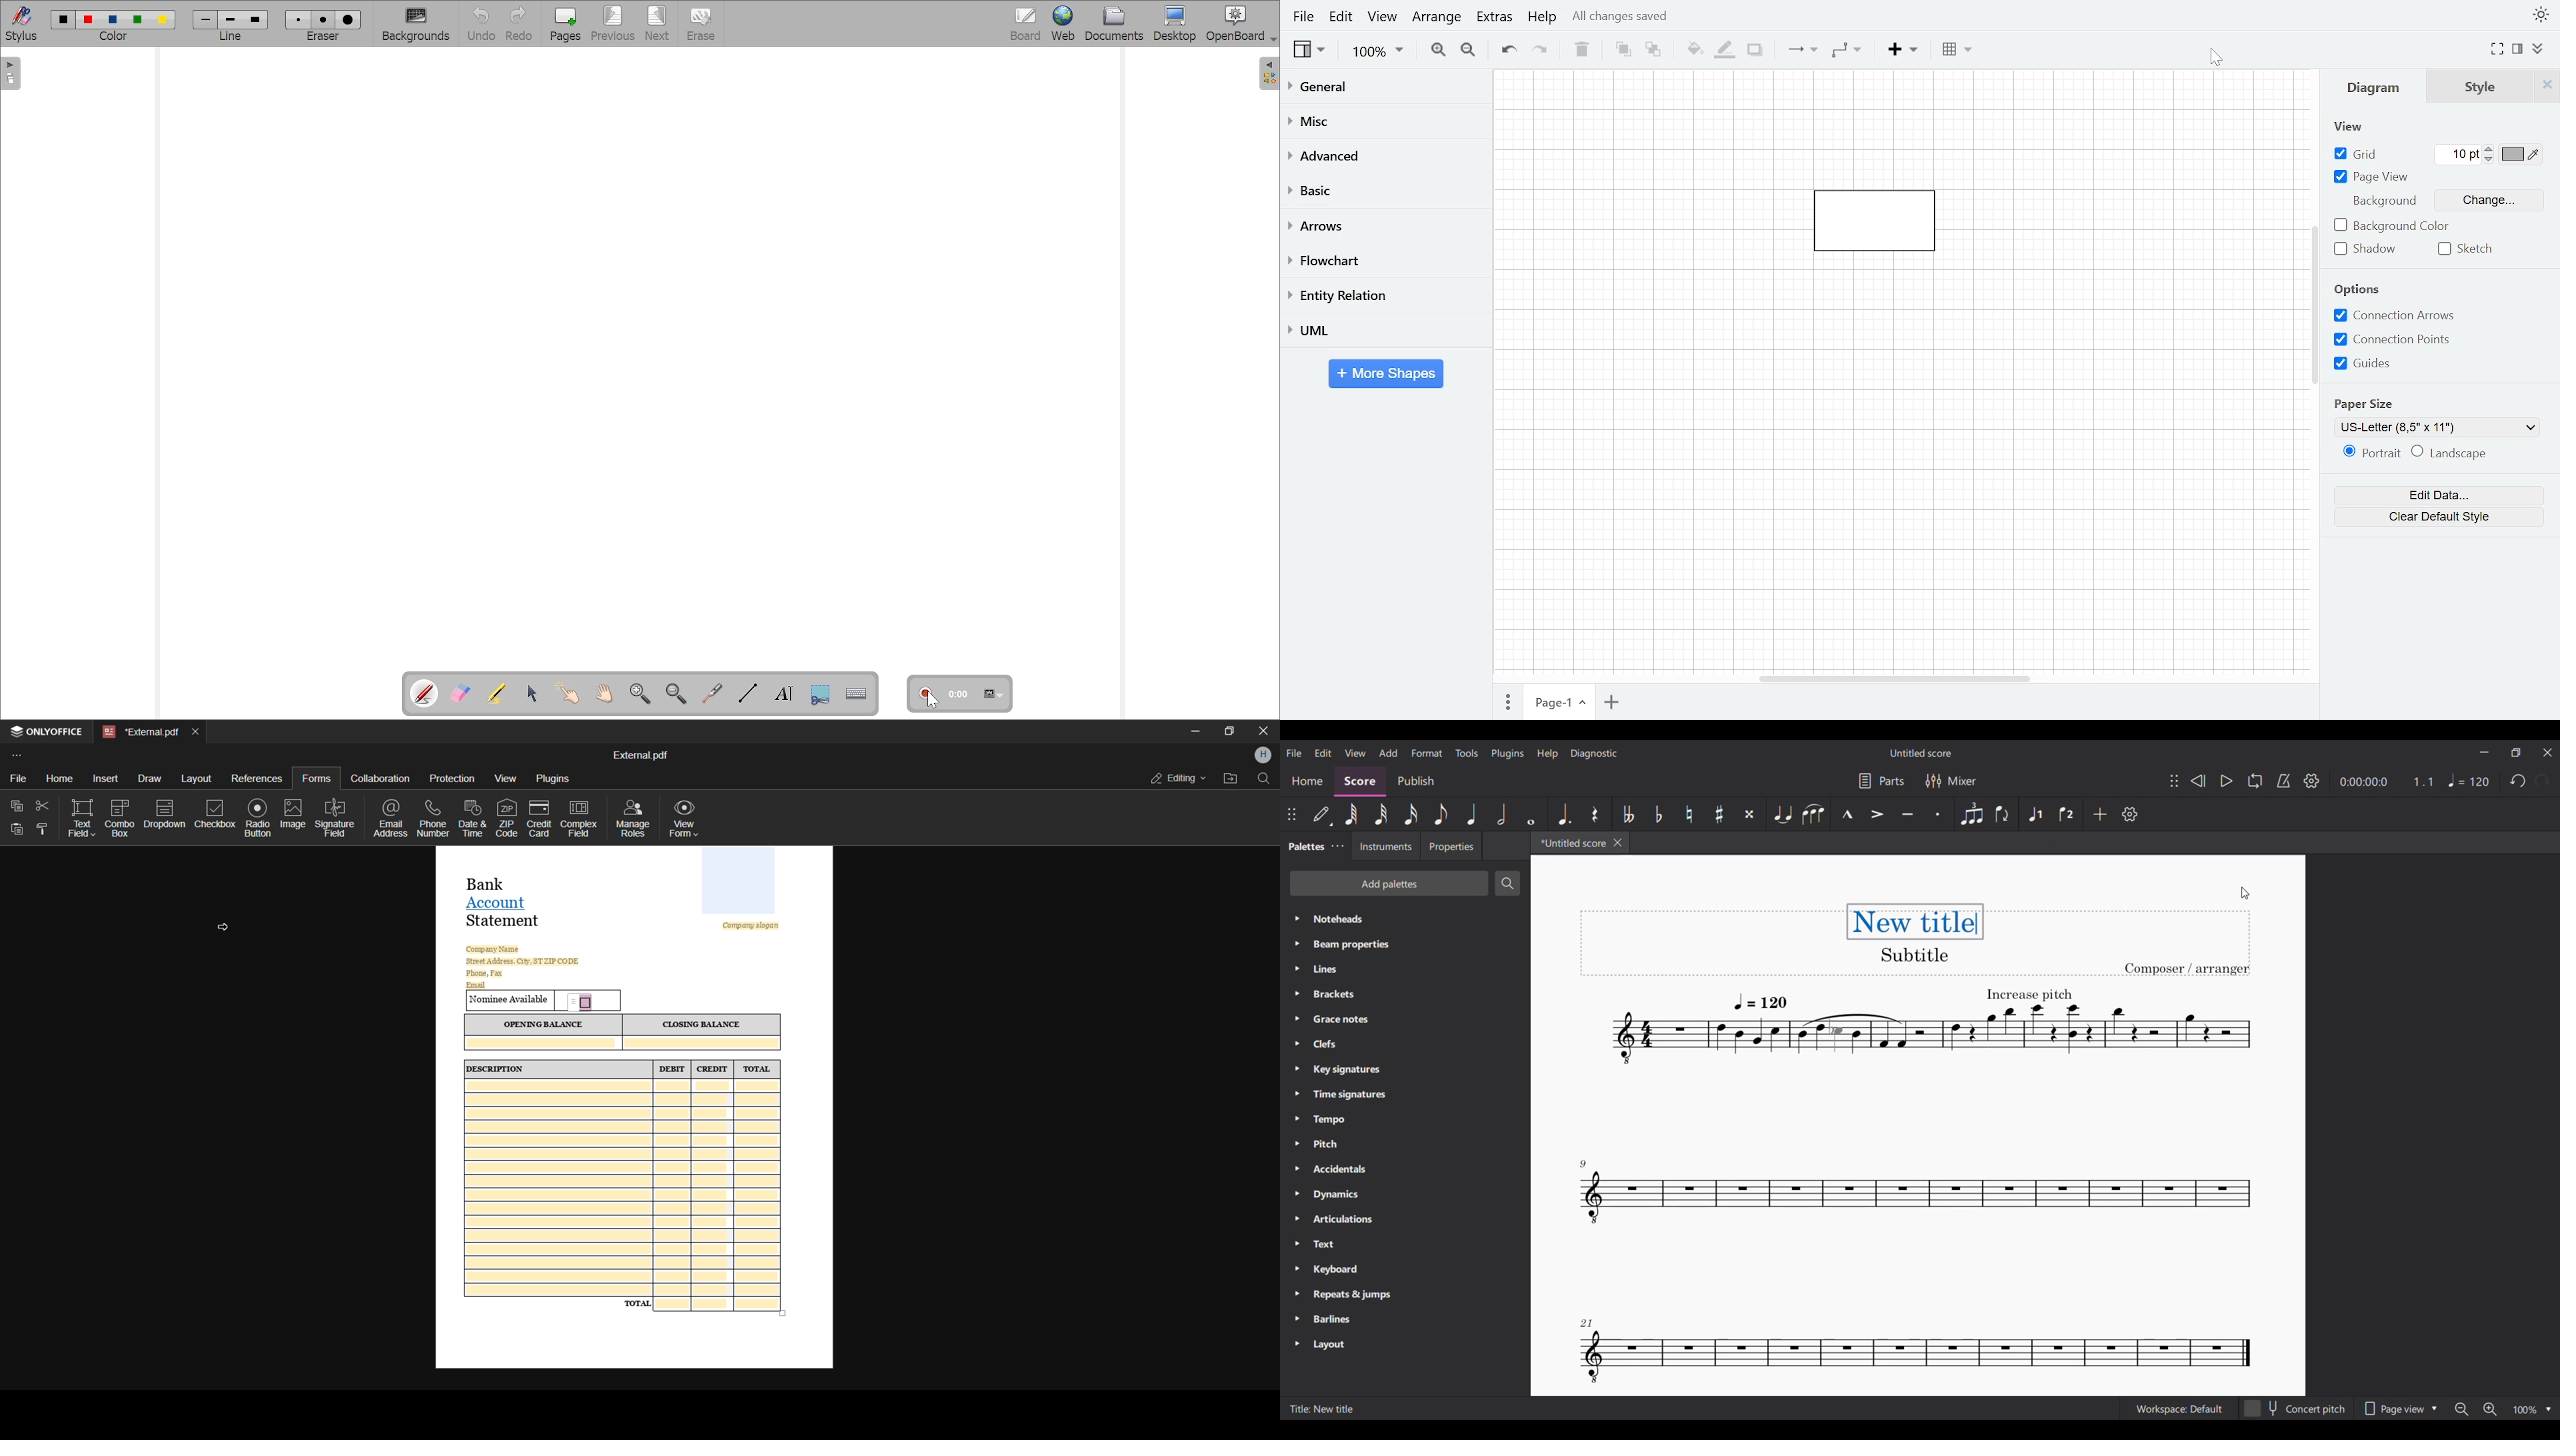  I want to click on Capture part of the screen, so click(821, 695).